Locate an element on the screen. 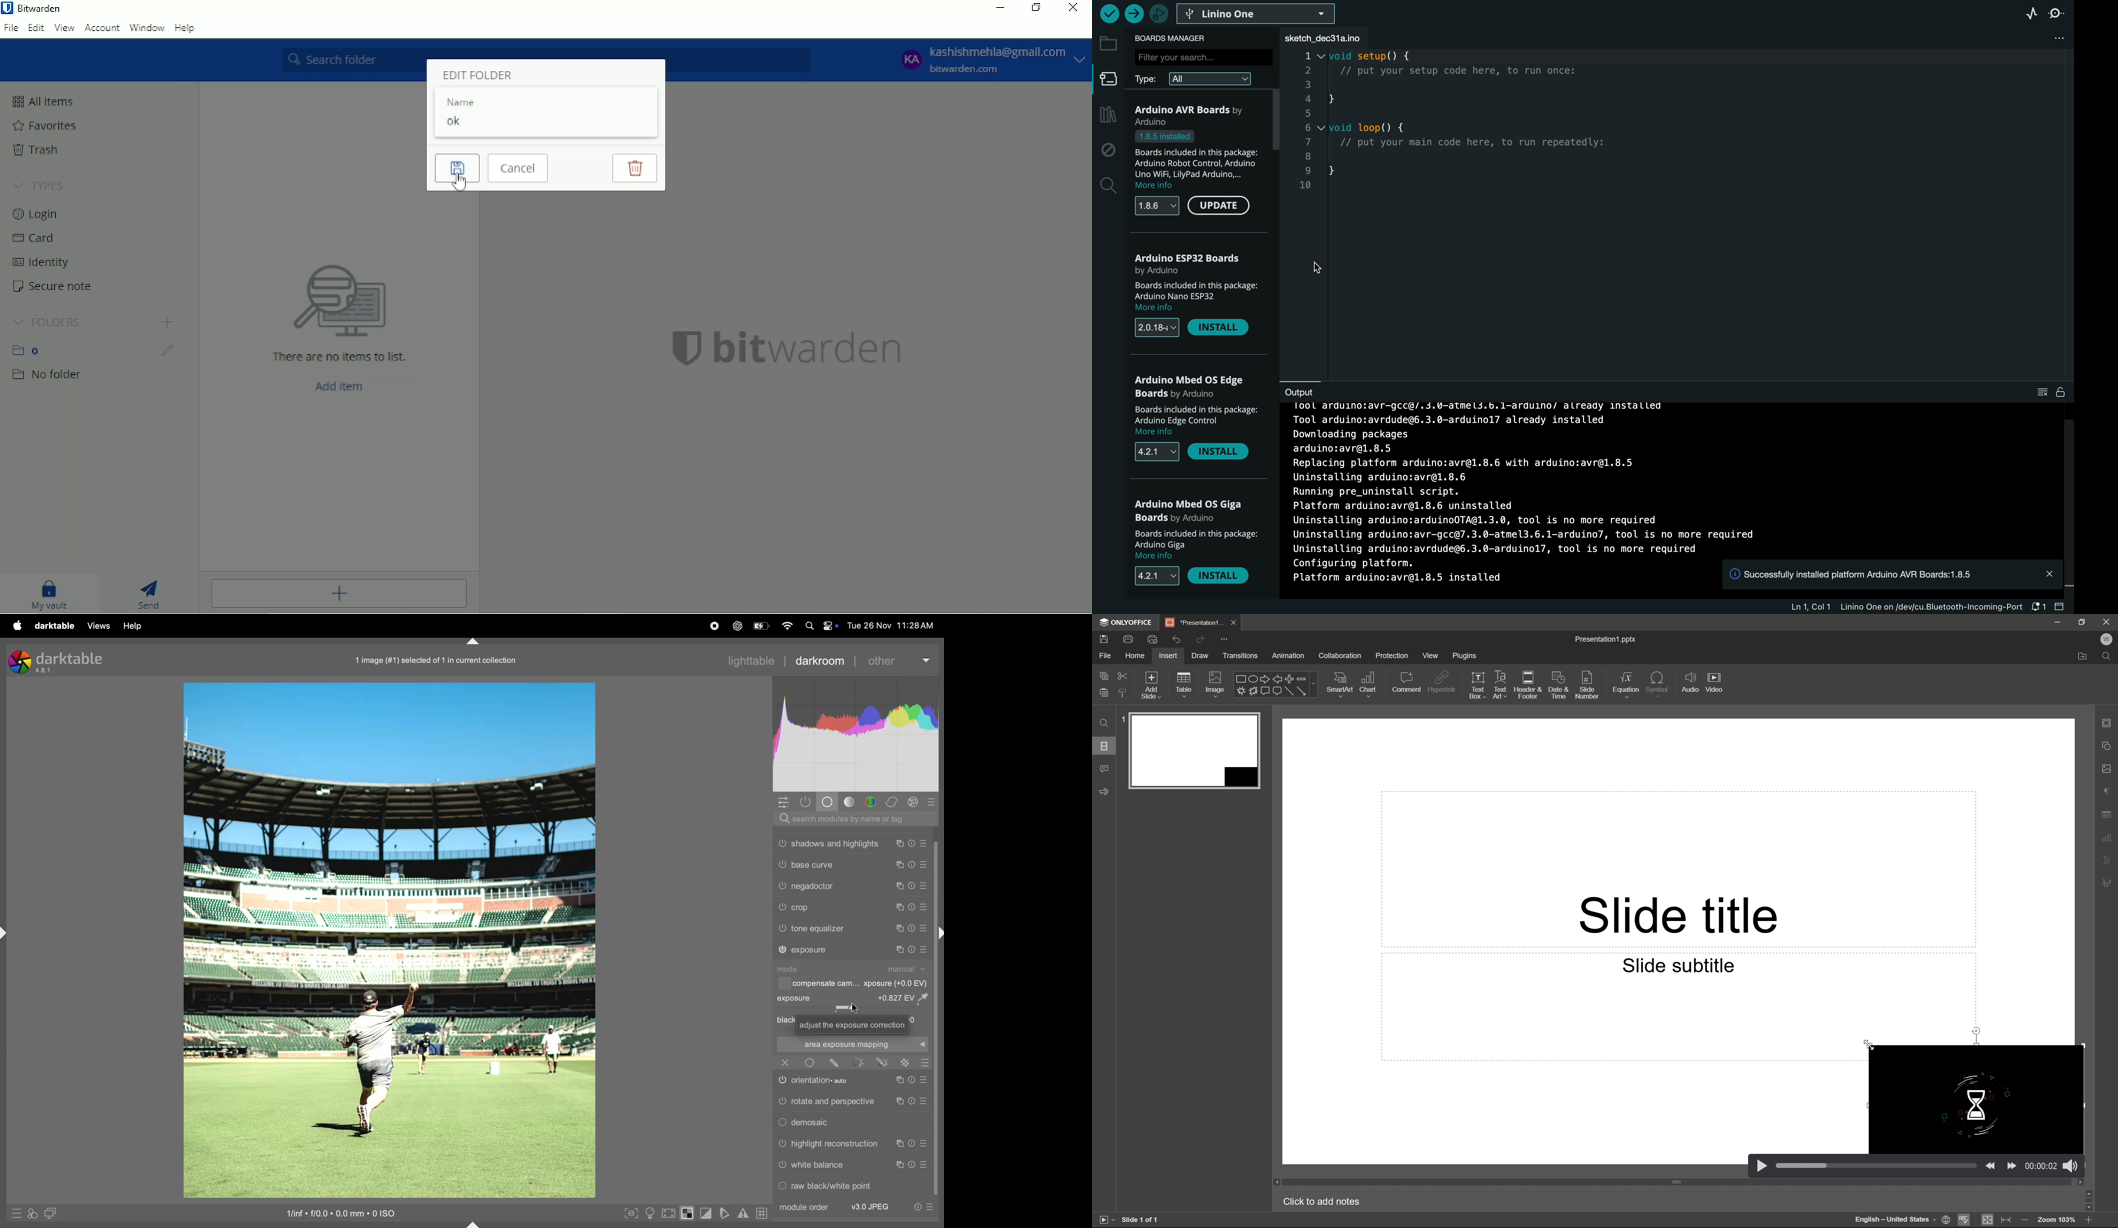 This screenshot has height=1232, width=2128. shadows and highlights is located at coordinates (836, 844).